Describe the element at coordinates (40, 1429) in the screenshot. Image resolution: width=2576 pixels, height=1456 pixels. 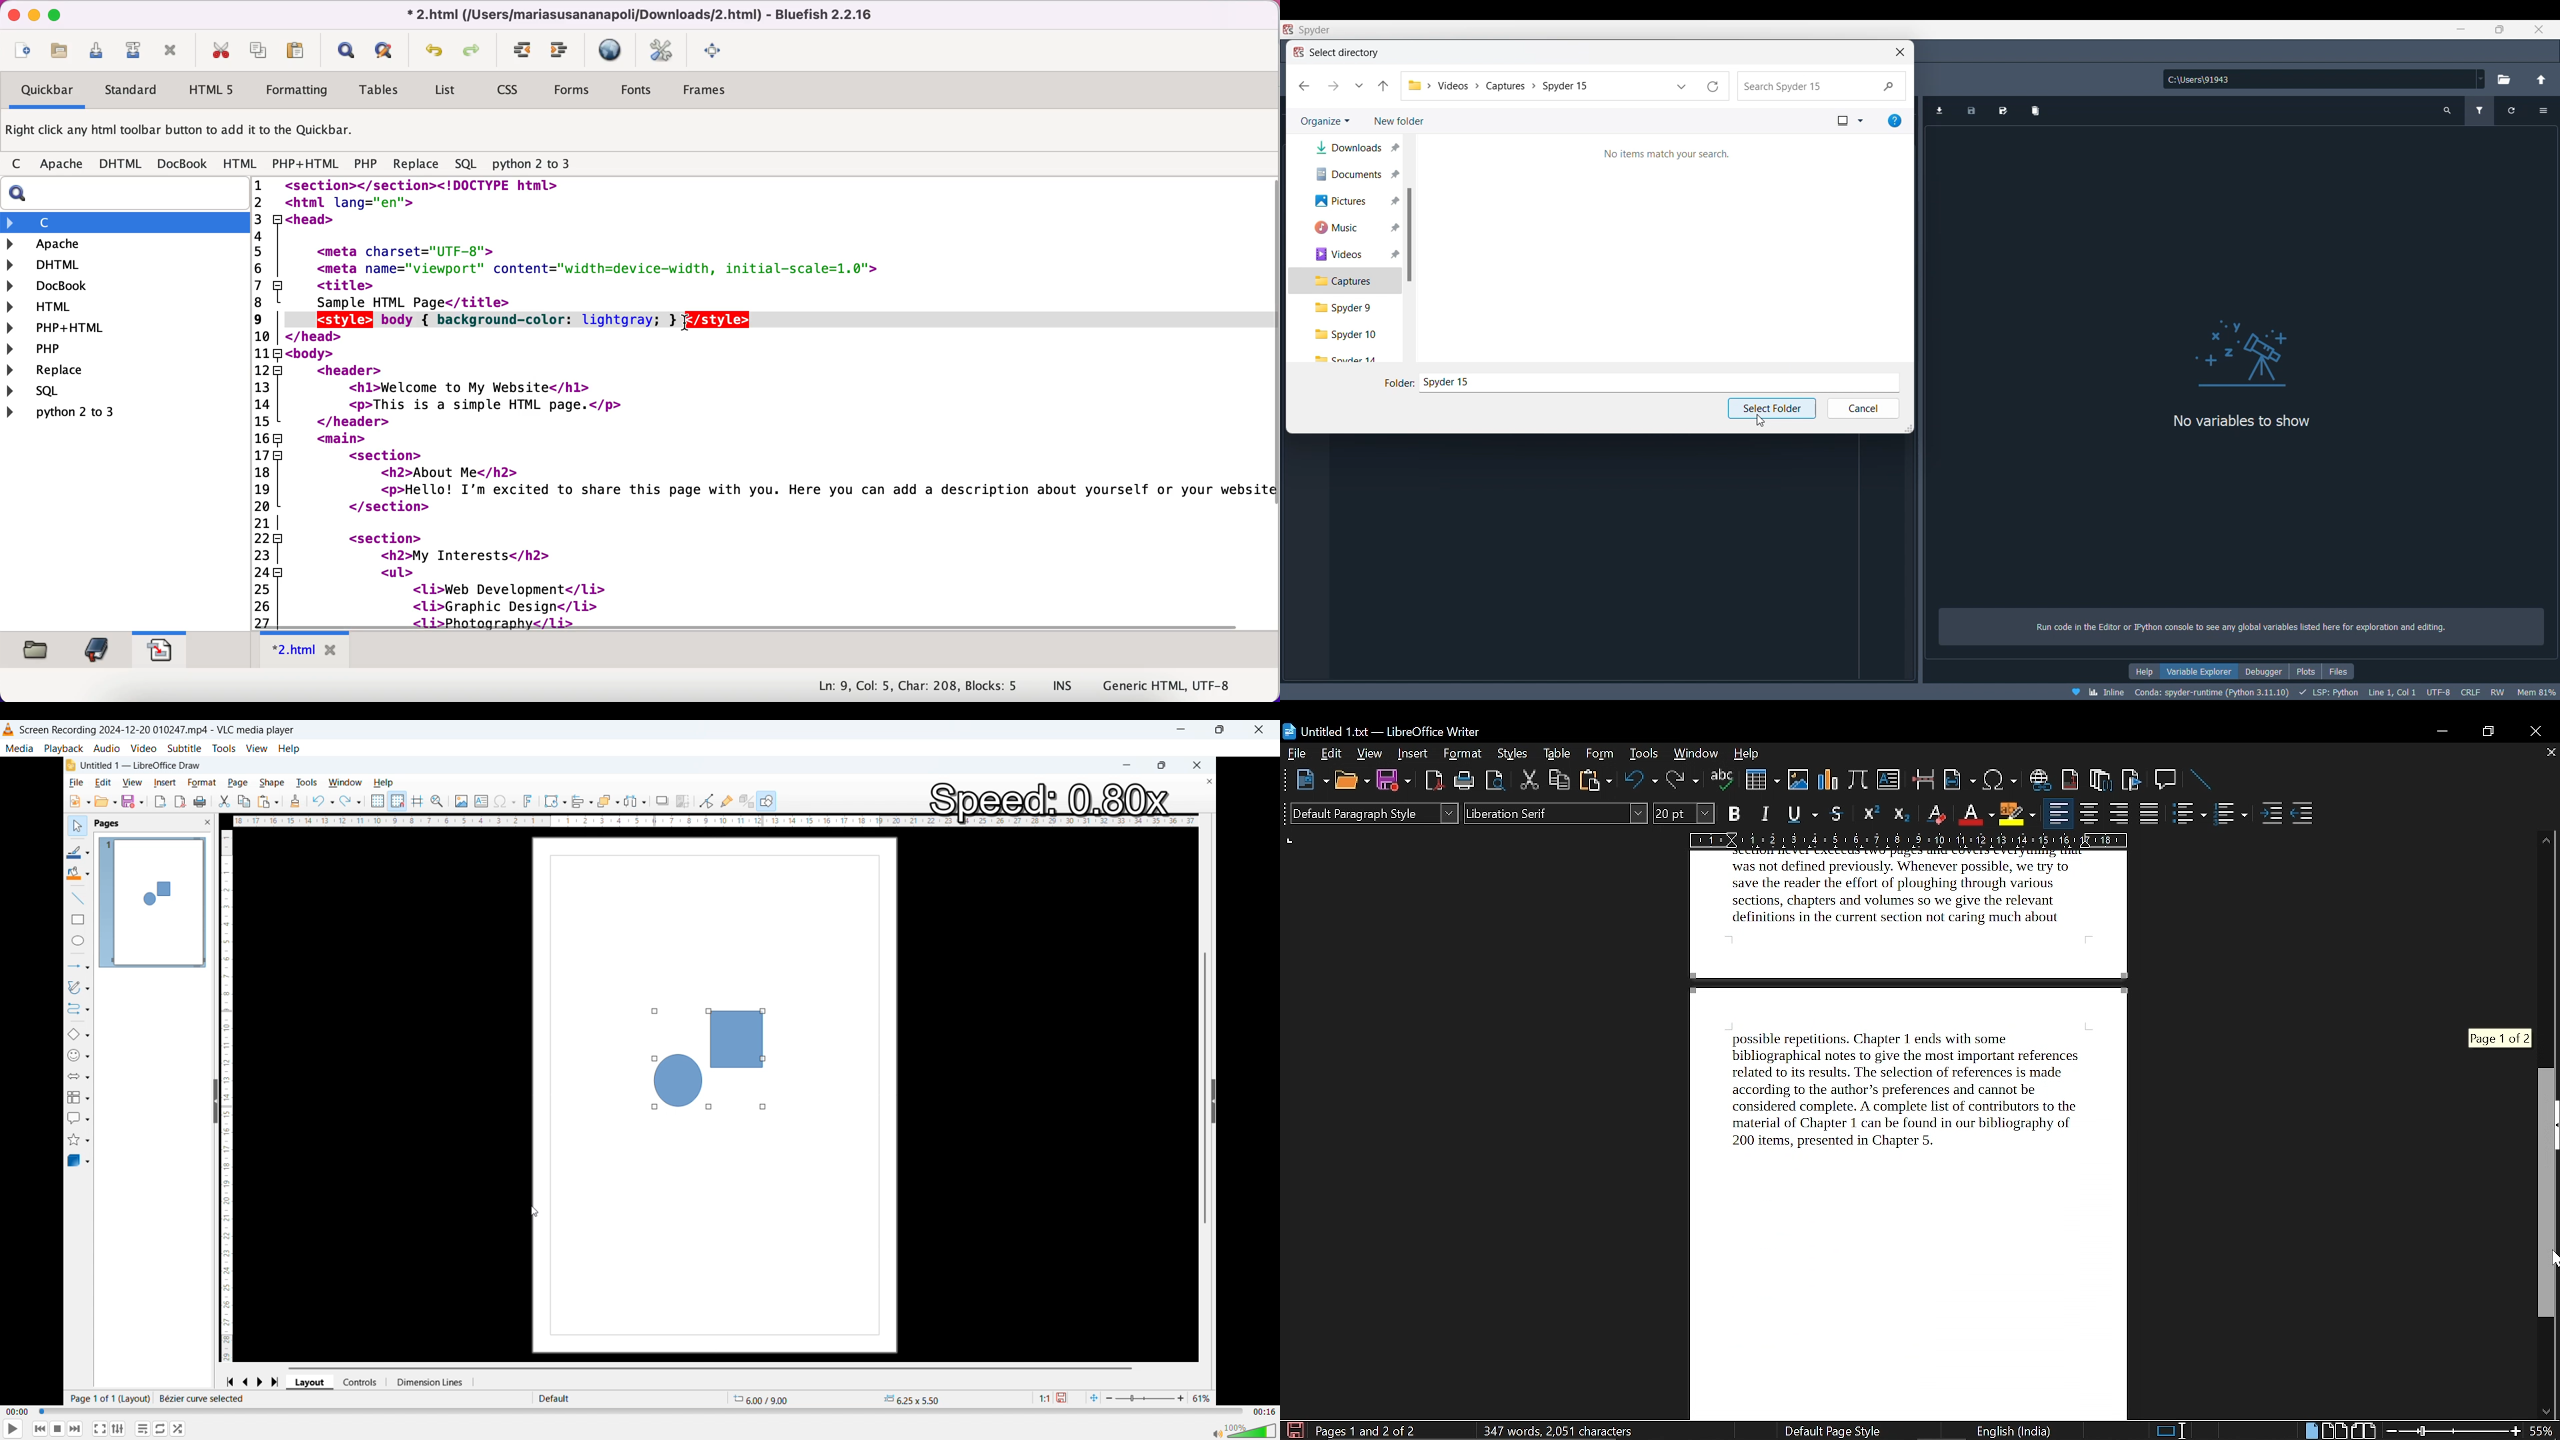
I see `Backward or previous media ` at that location.